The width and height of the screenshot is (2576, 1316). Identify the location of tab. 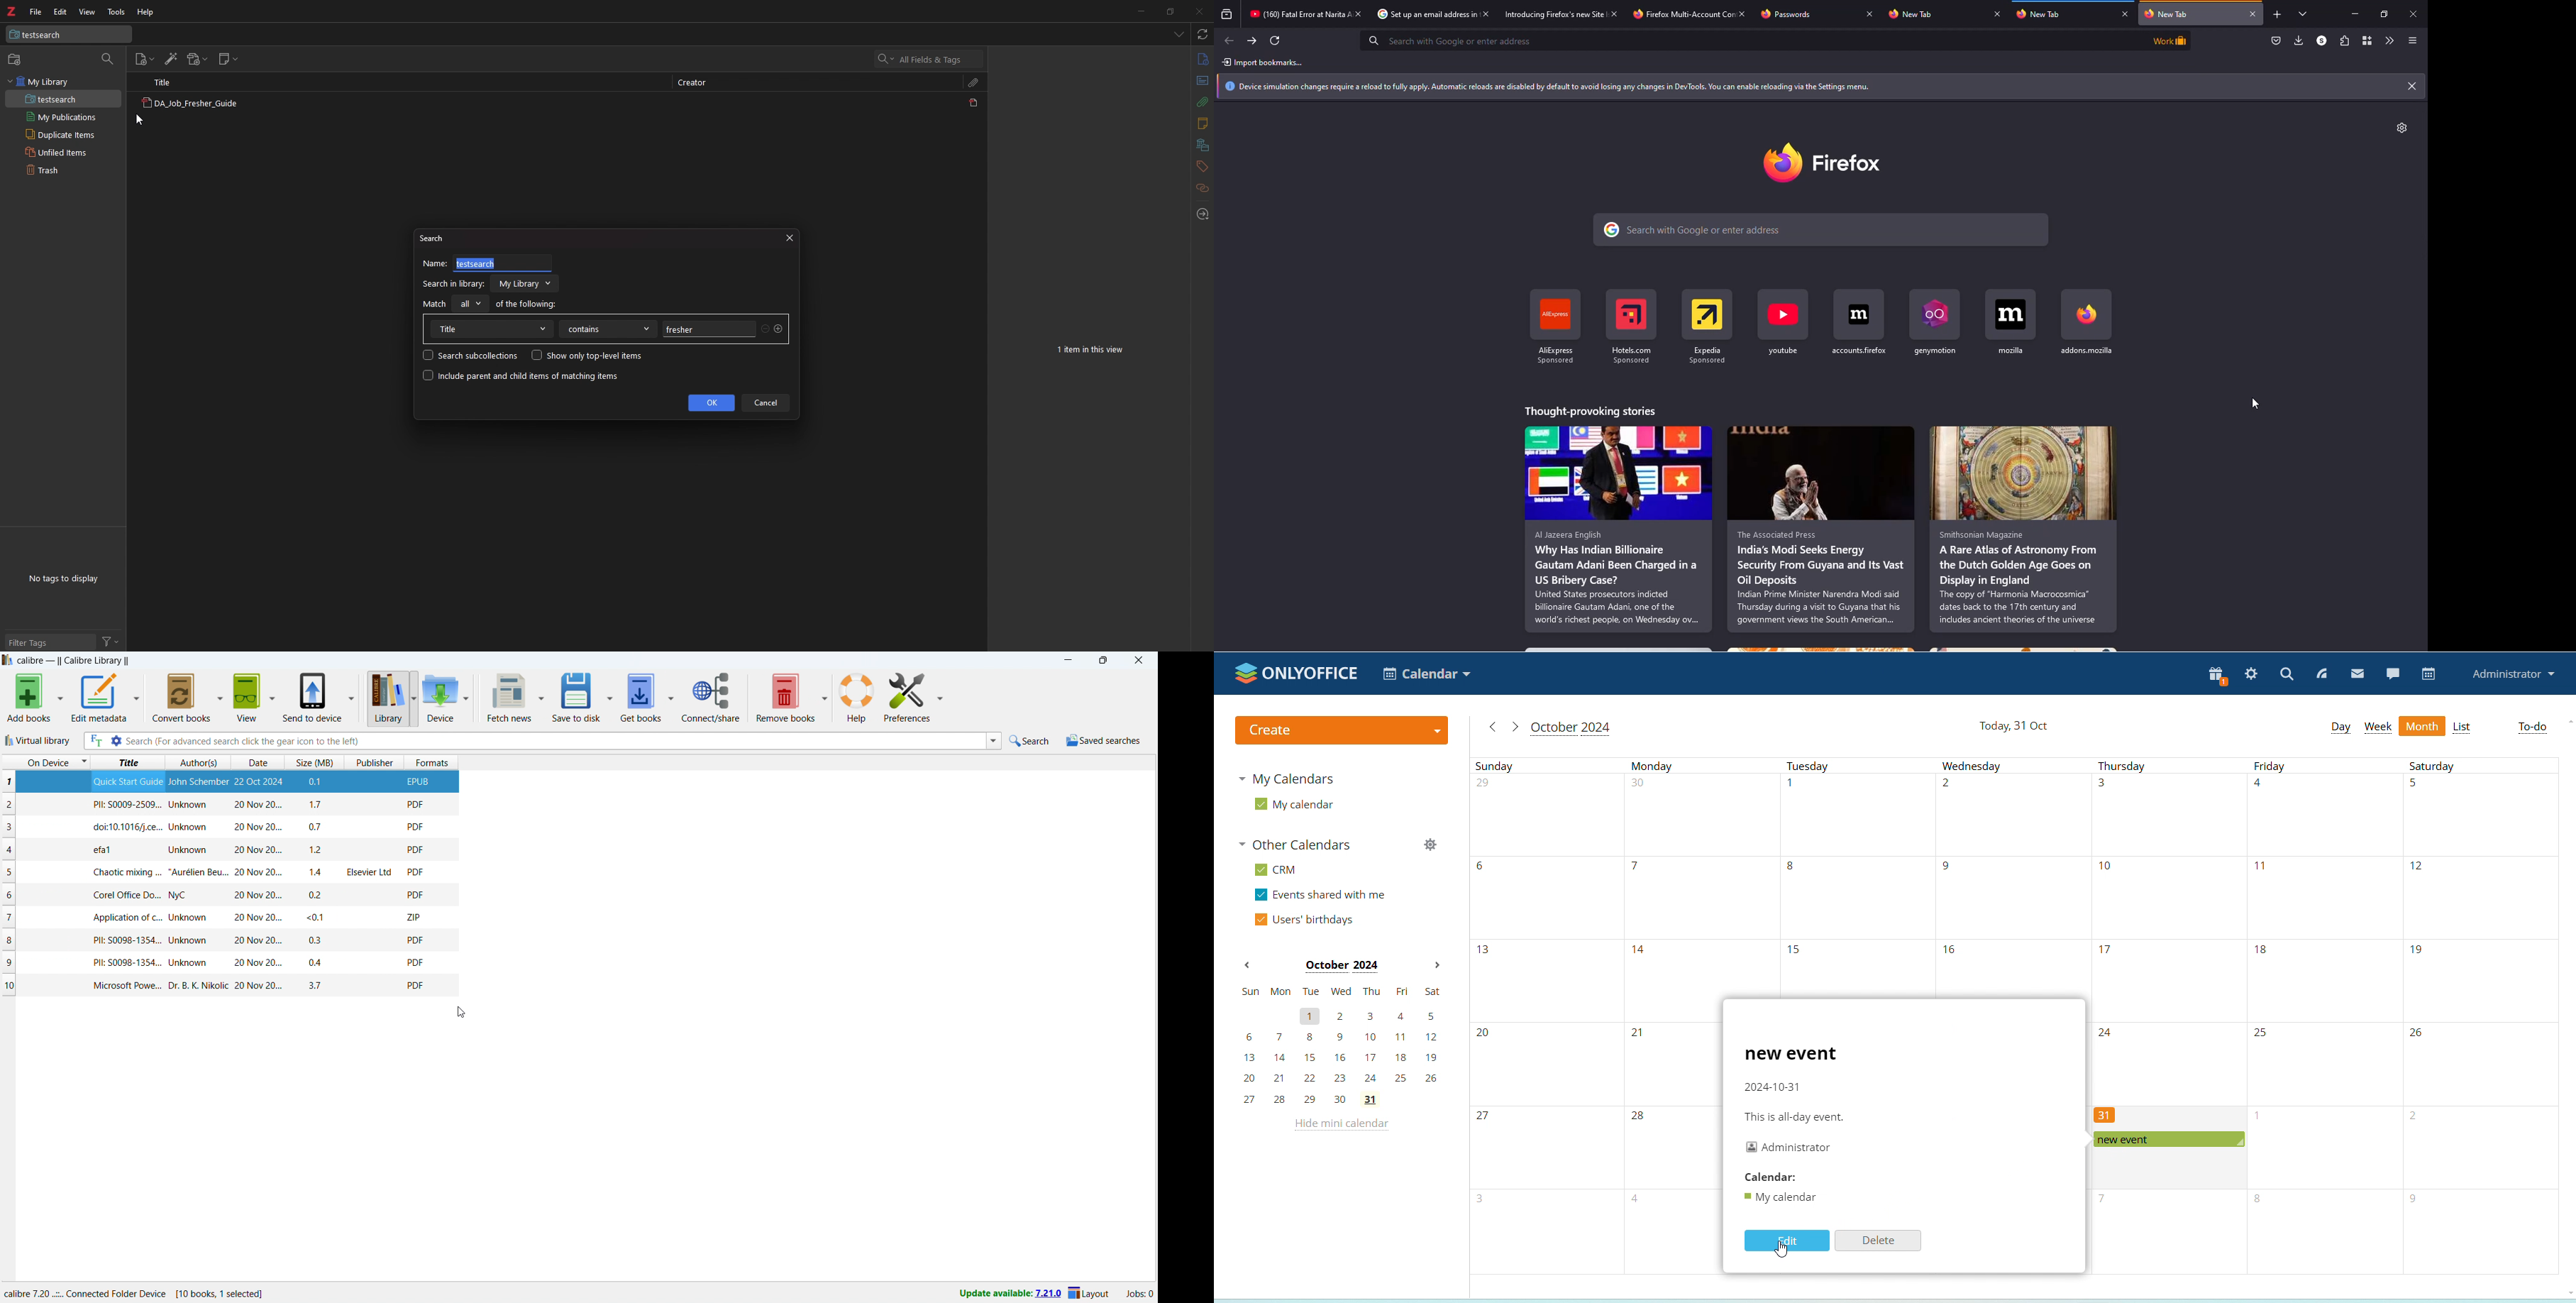
(1551, 15).